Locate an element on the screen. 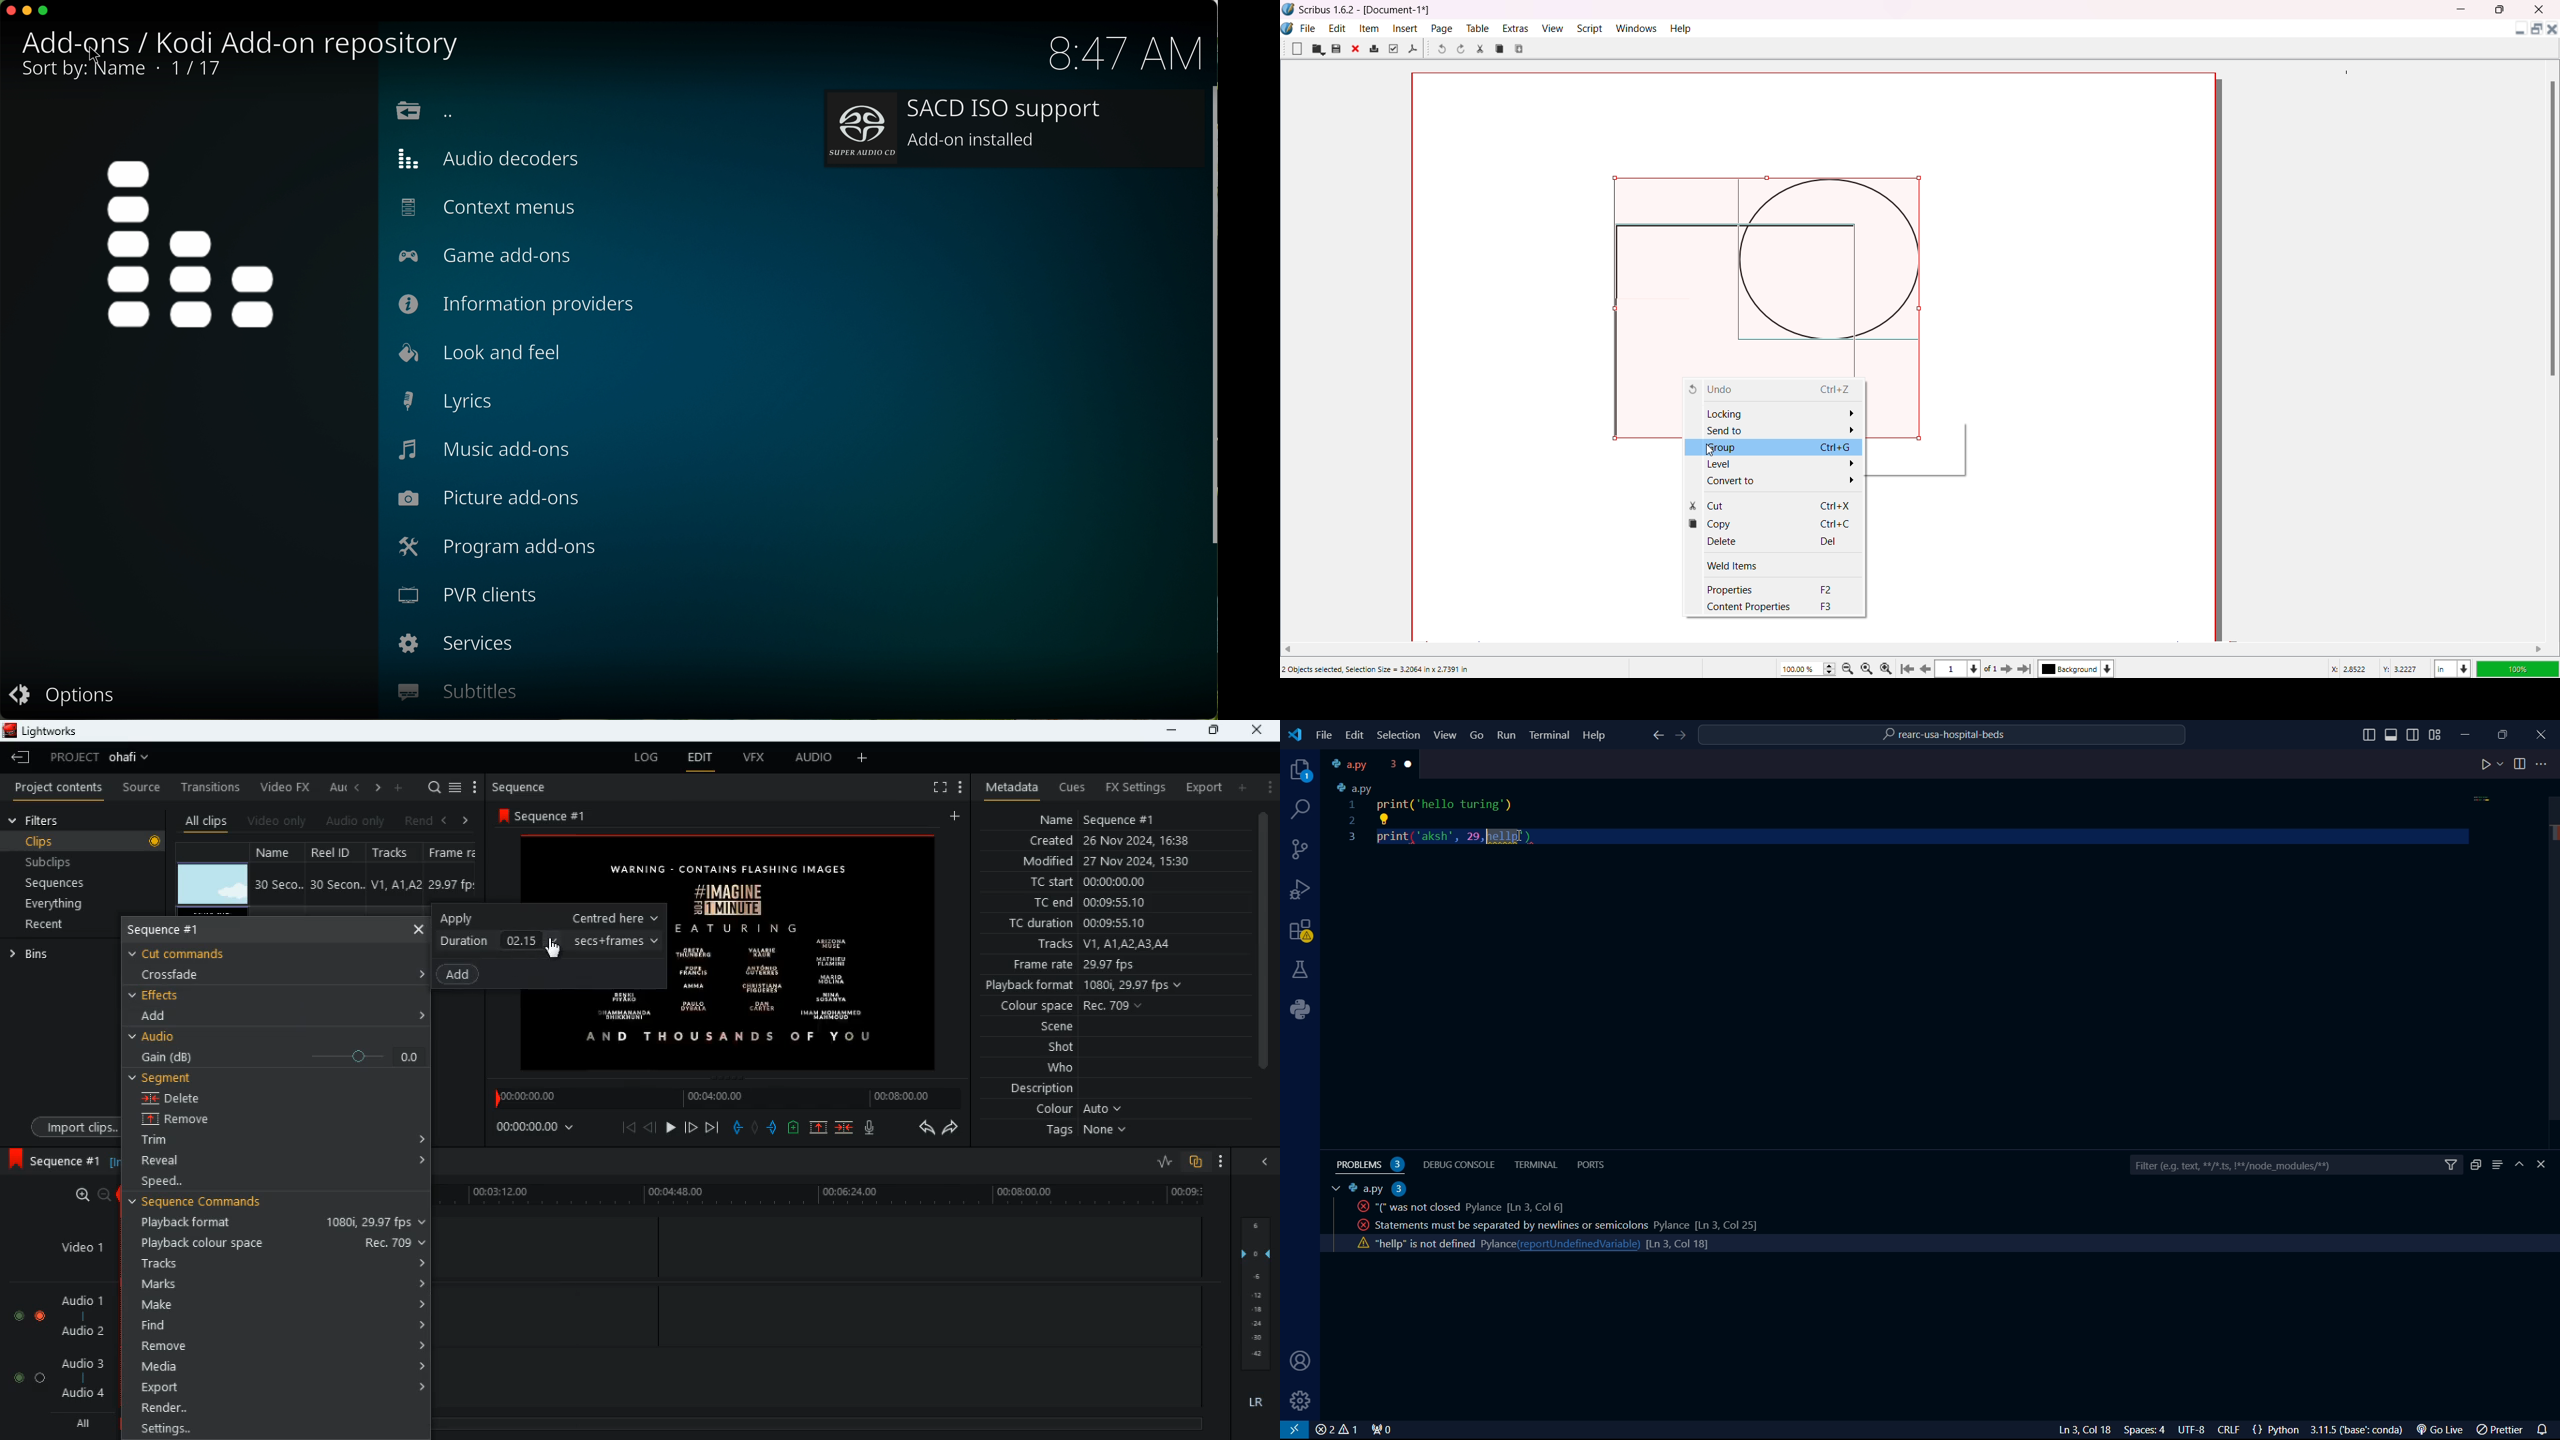 Image resolution: width=2576 pixels, height=1456 pixels. Page dropdown is located at coordinates (1979, 669).